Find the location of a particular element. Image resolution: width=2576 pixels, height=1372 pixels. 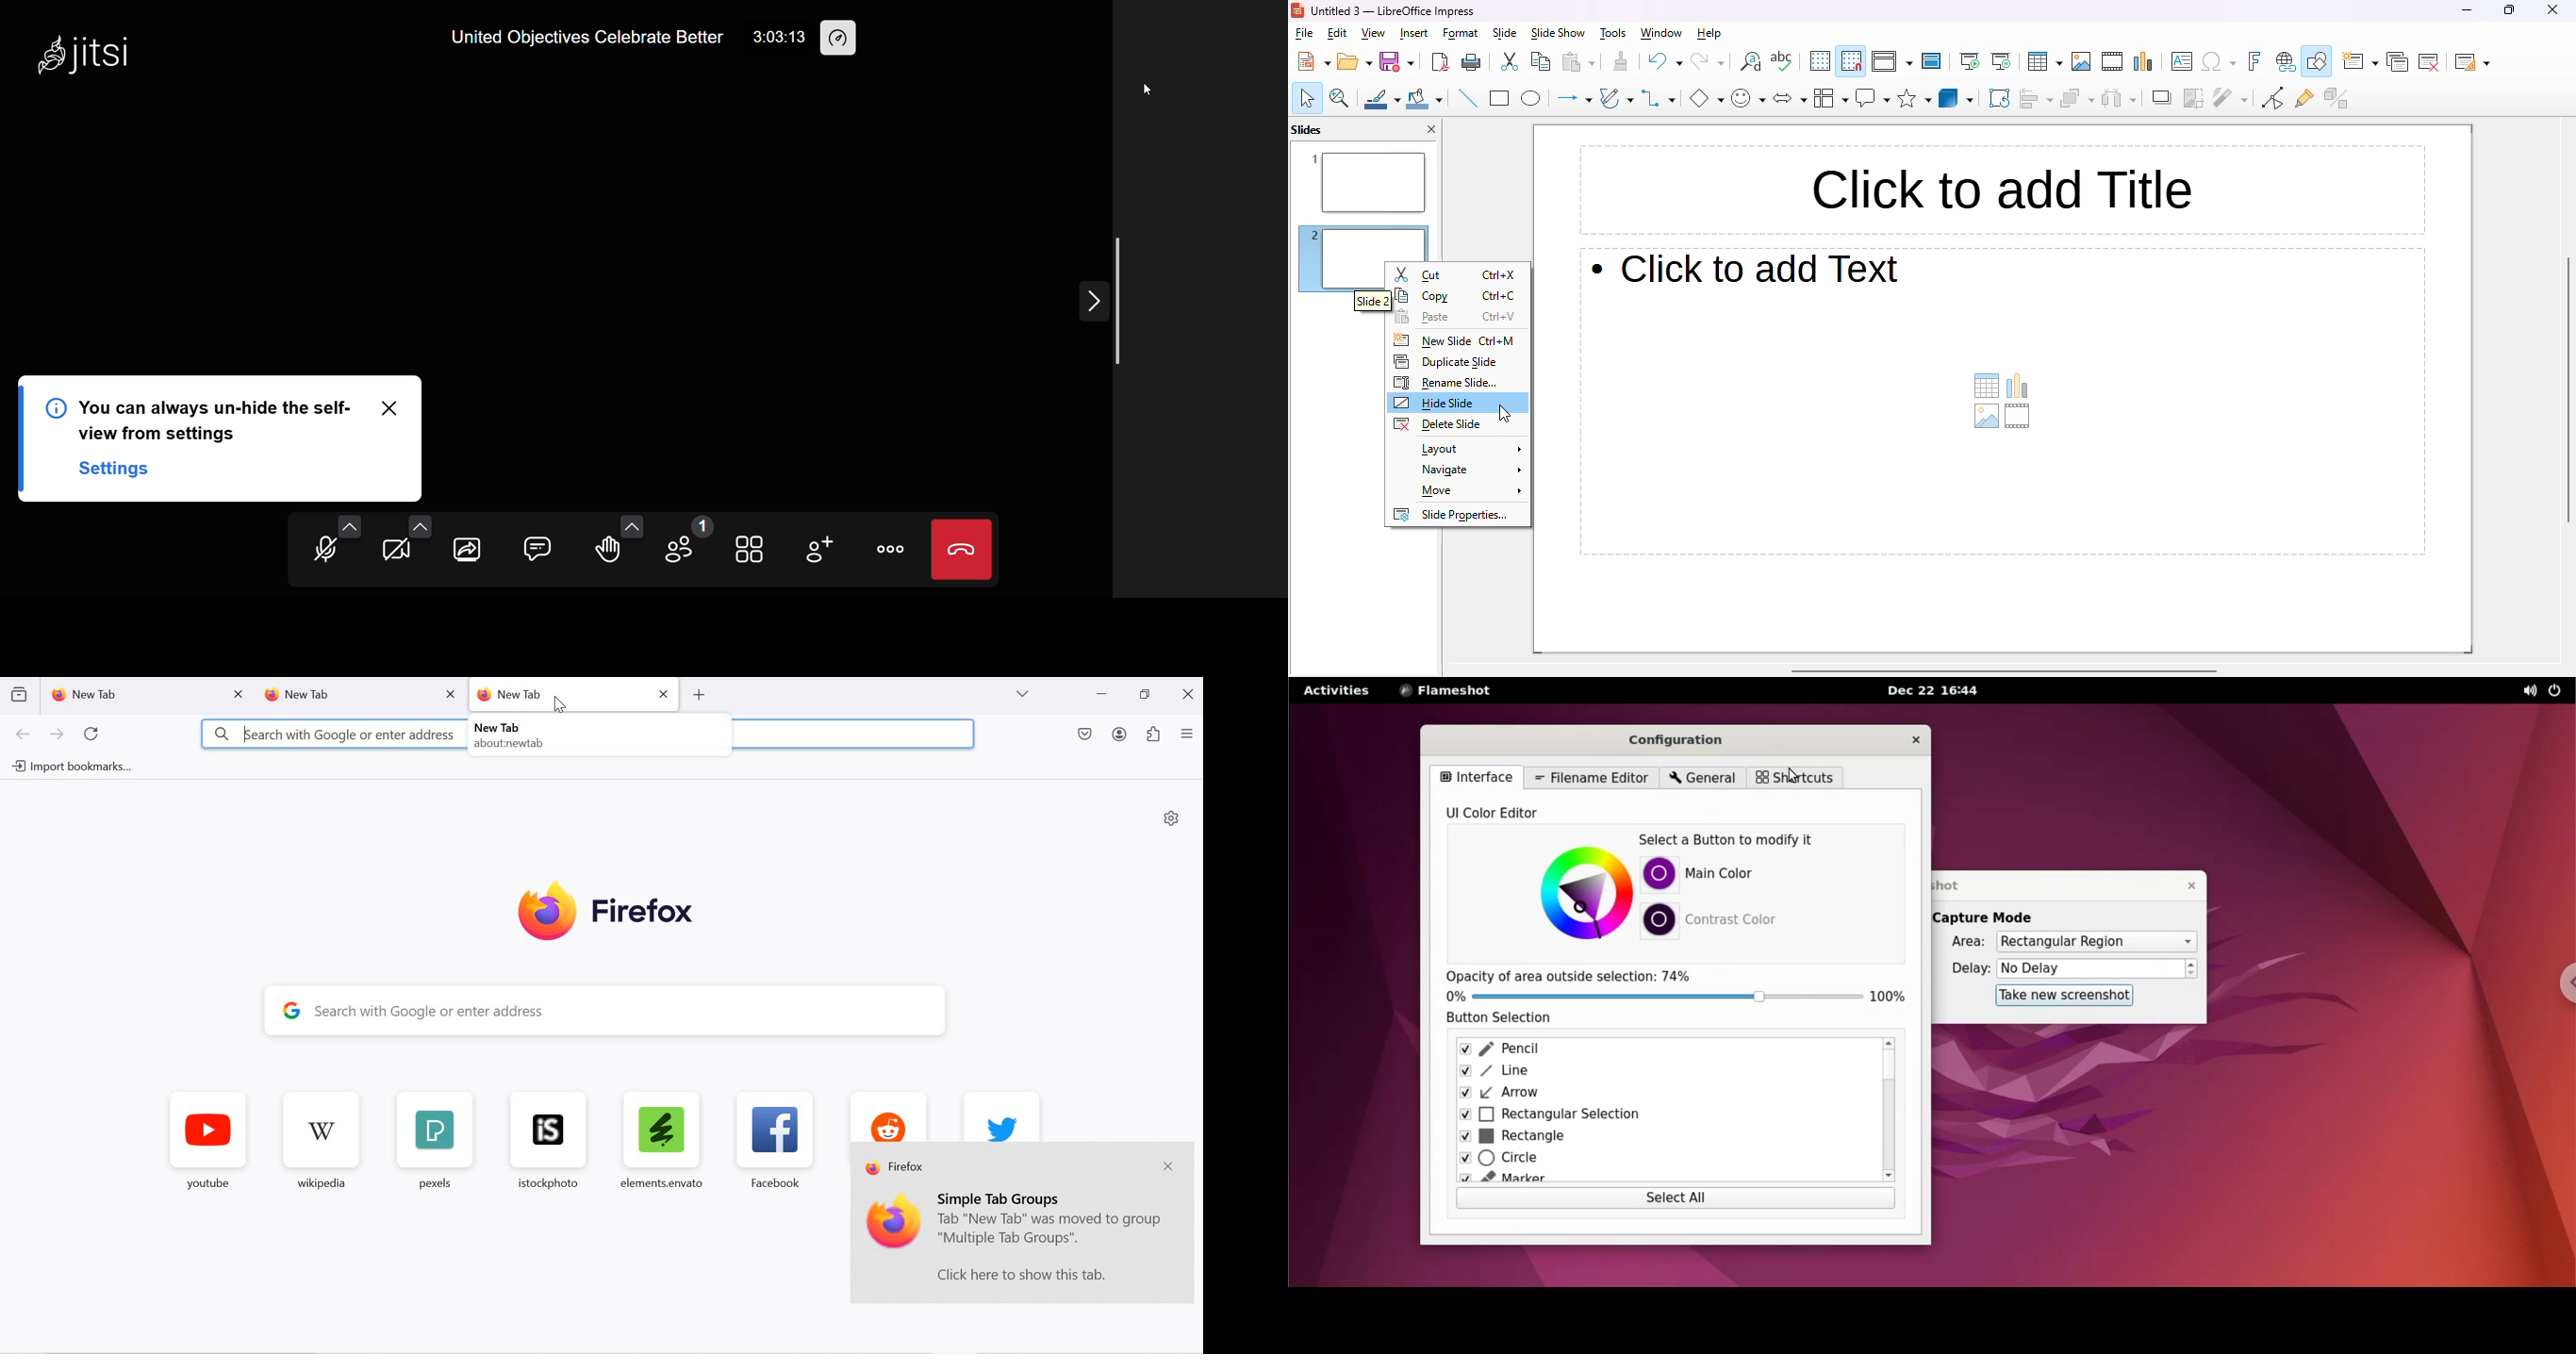

flowchart is located at coordinates (1831, 99).